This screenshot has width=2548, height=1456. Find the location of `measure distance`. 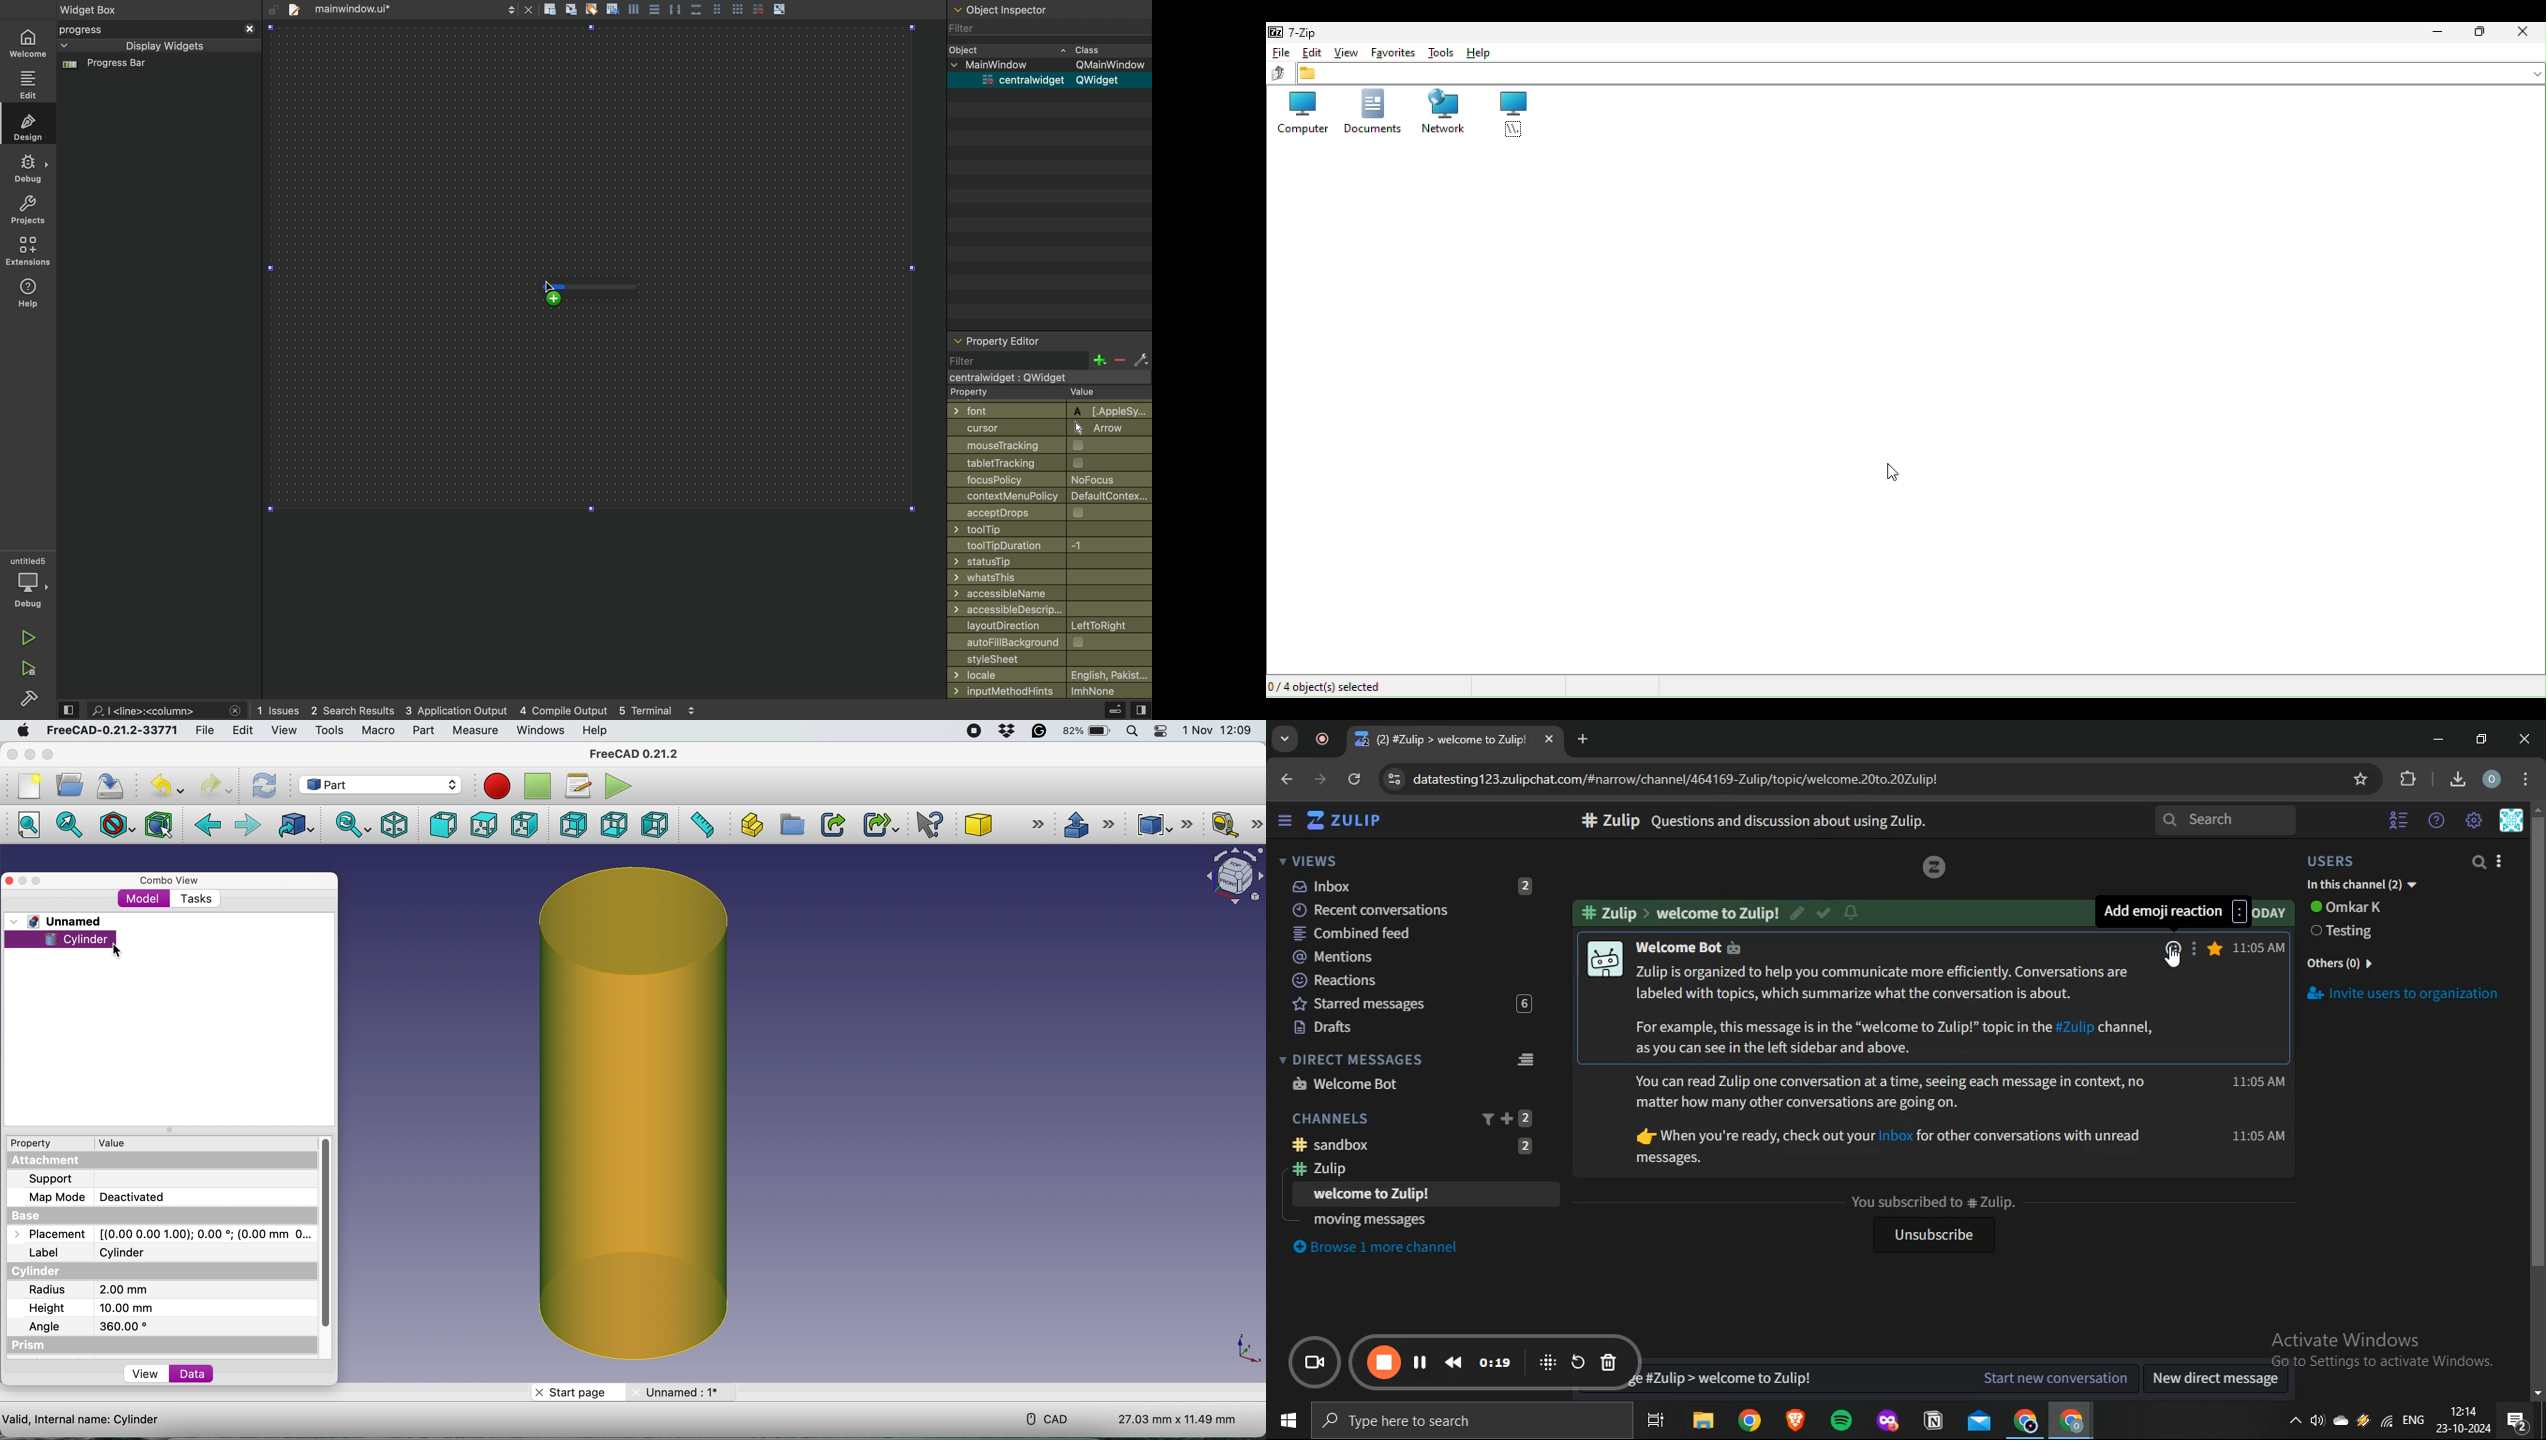

measure distance is located at coordinates (705, 824).